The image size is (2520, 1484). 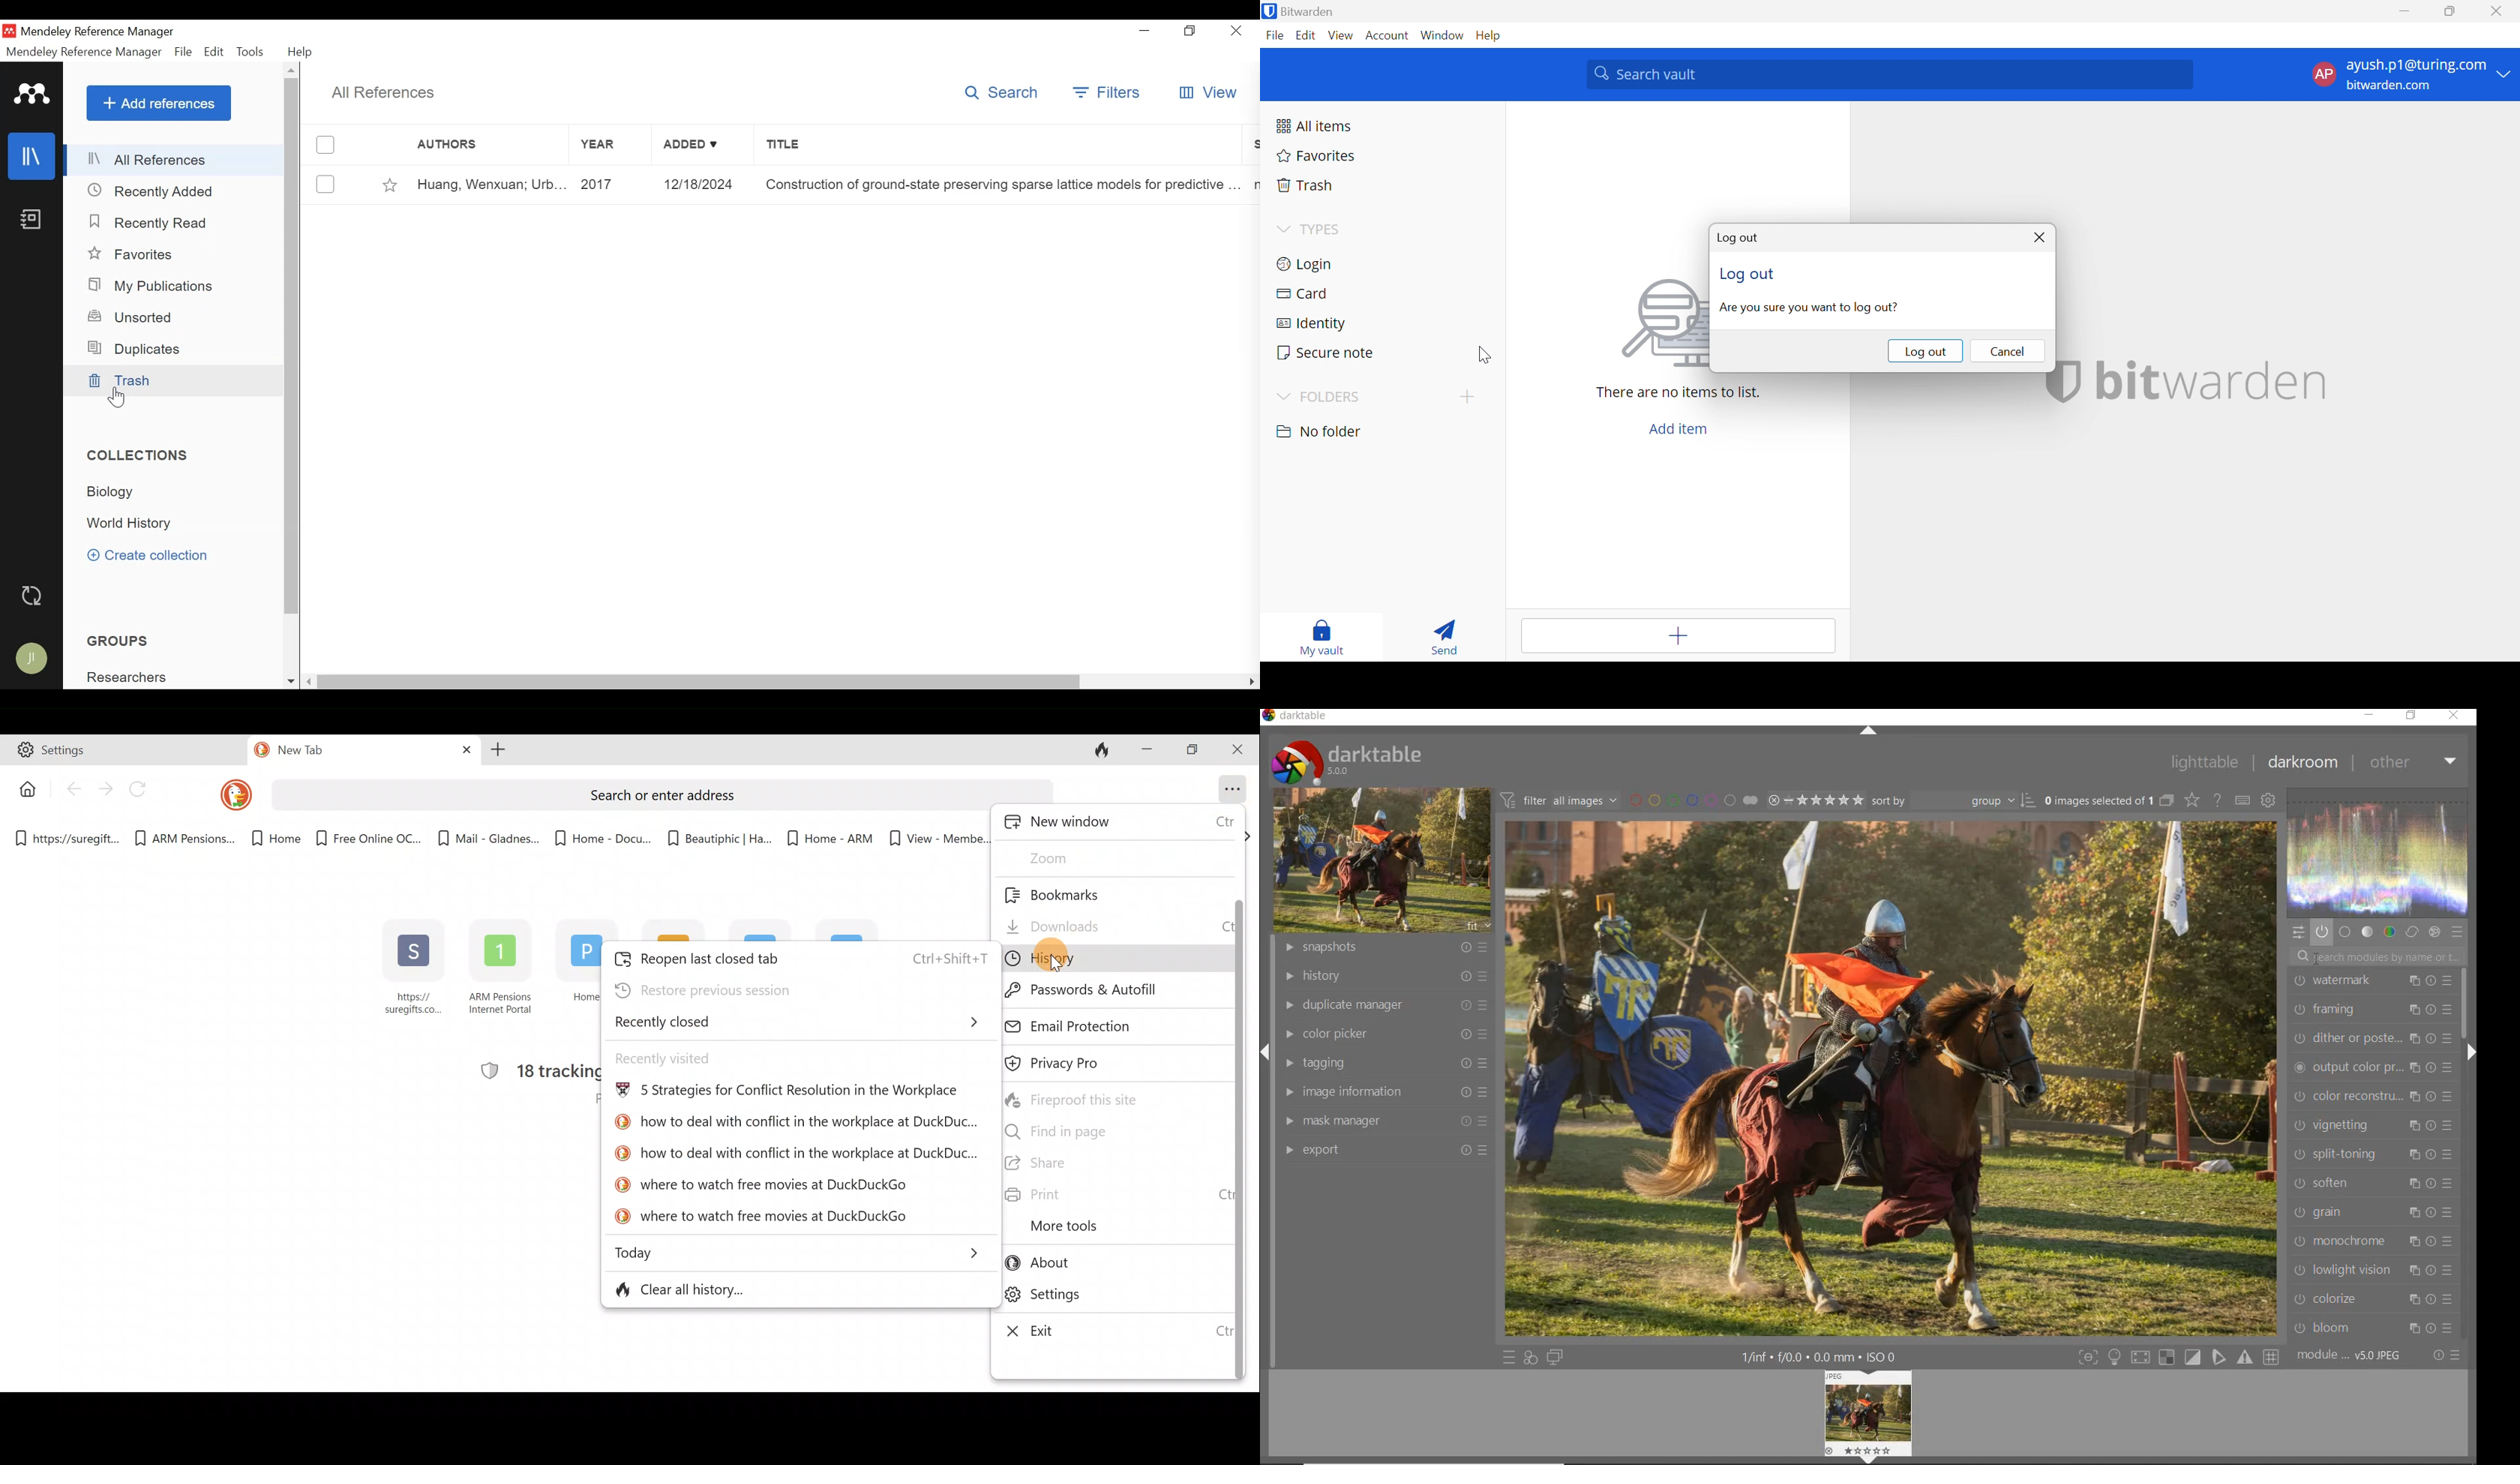 I want to click on Mendeley Reference Manager, so click(x=98, y=32).